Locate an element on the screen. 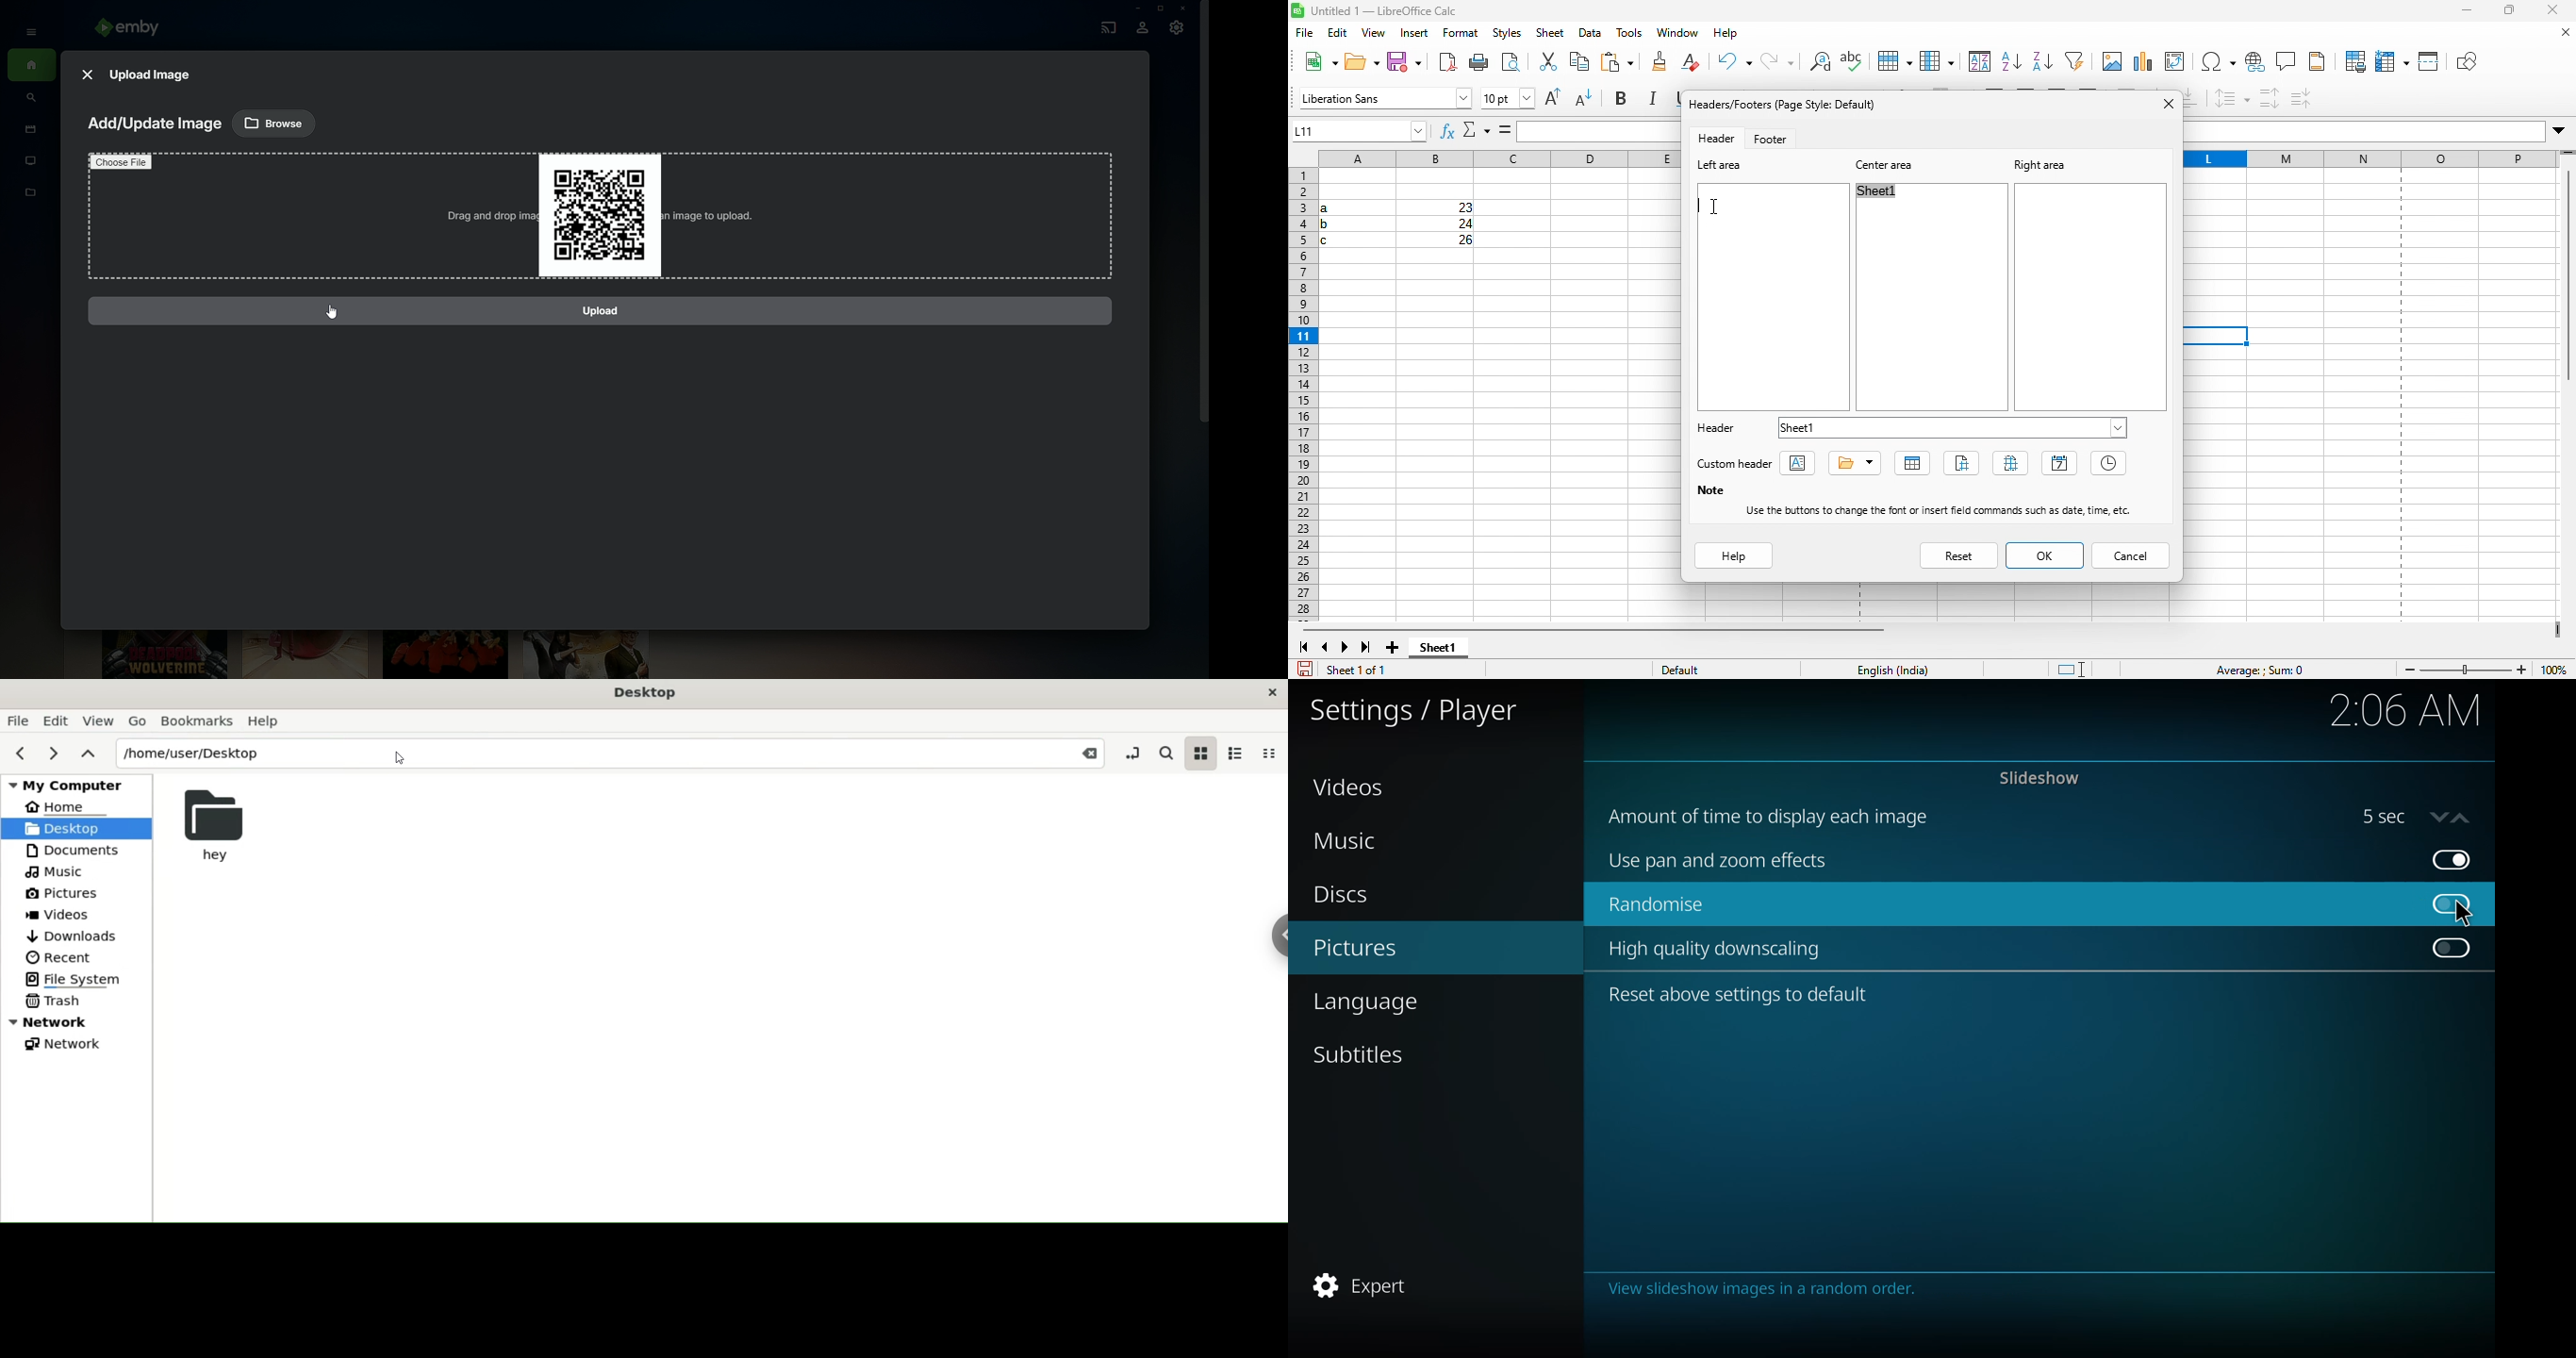 This screenshot has width=2576, height=1372. cursor movement is located at coordinates (1720, 207).